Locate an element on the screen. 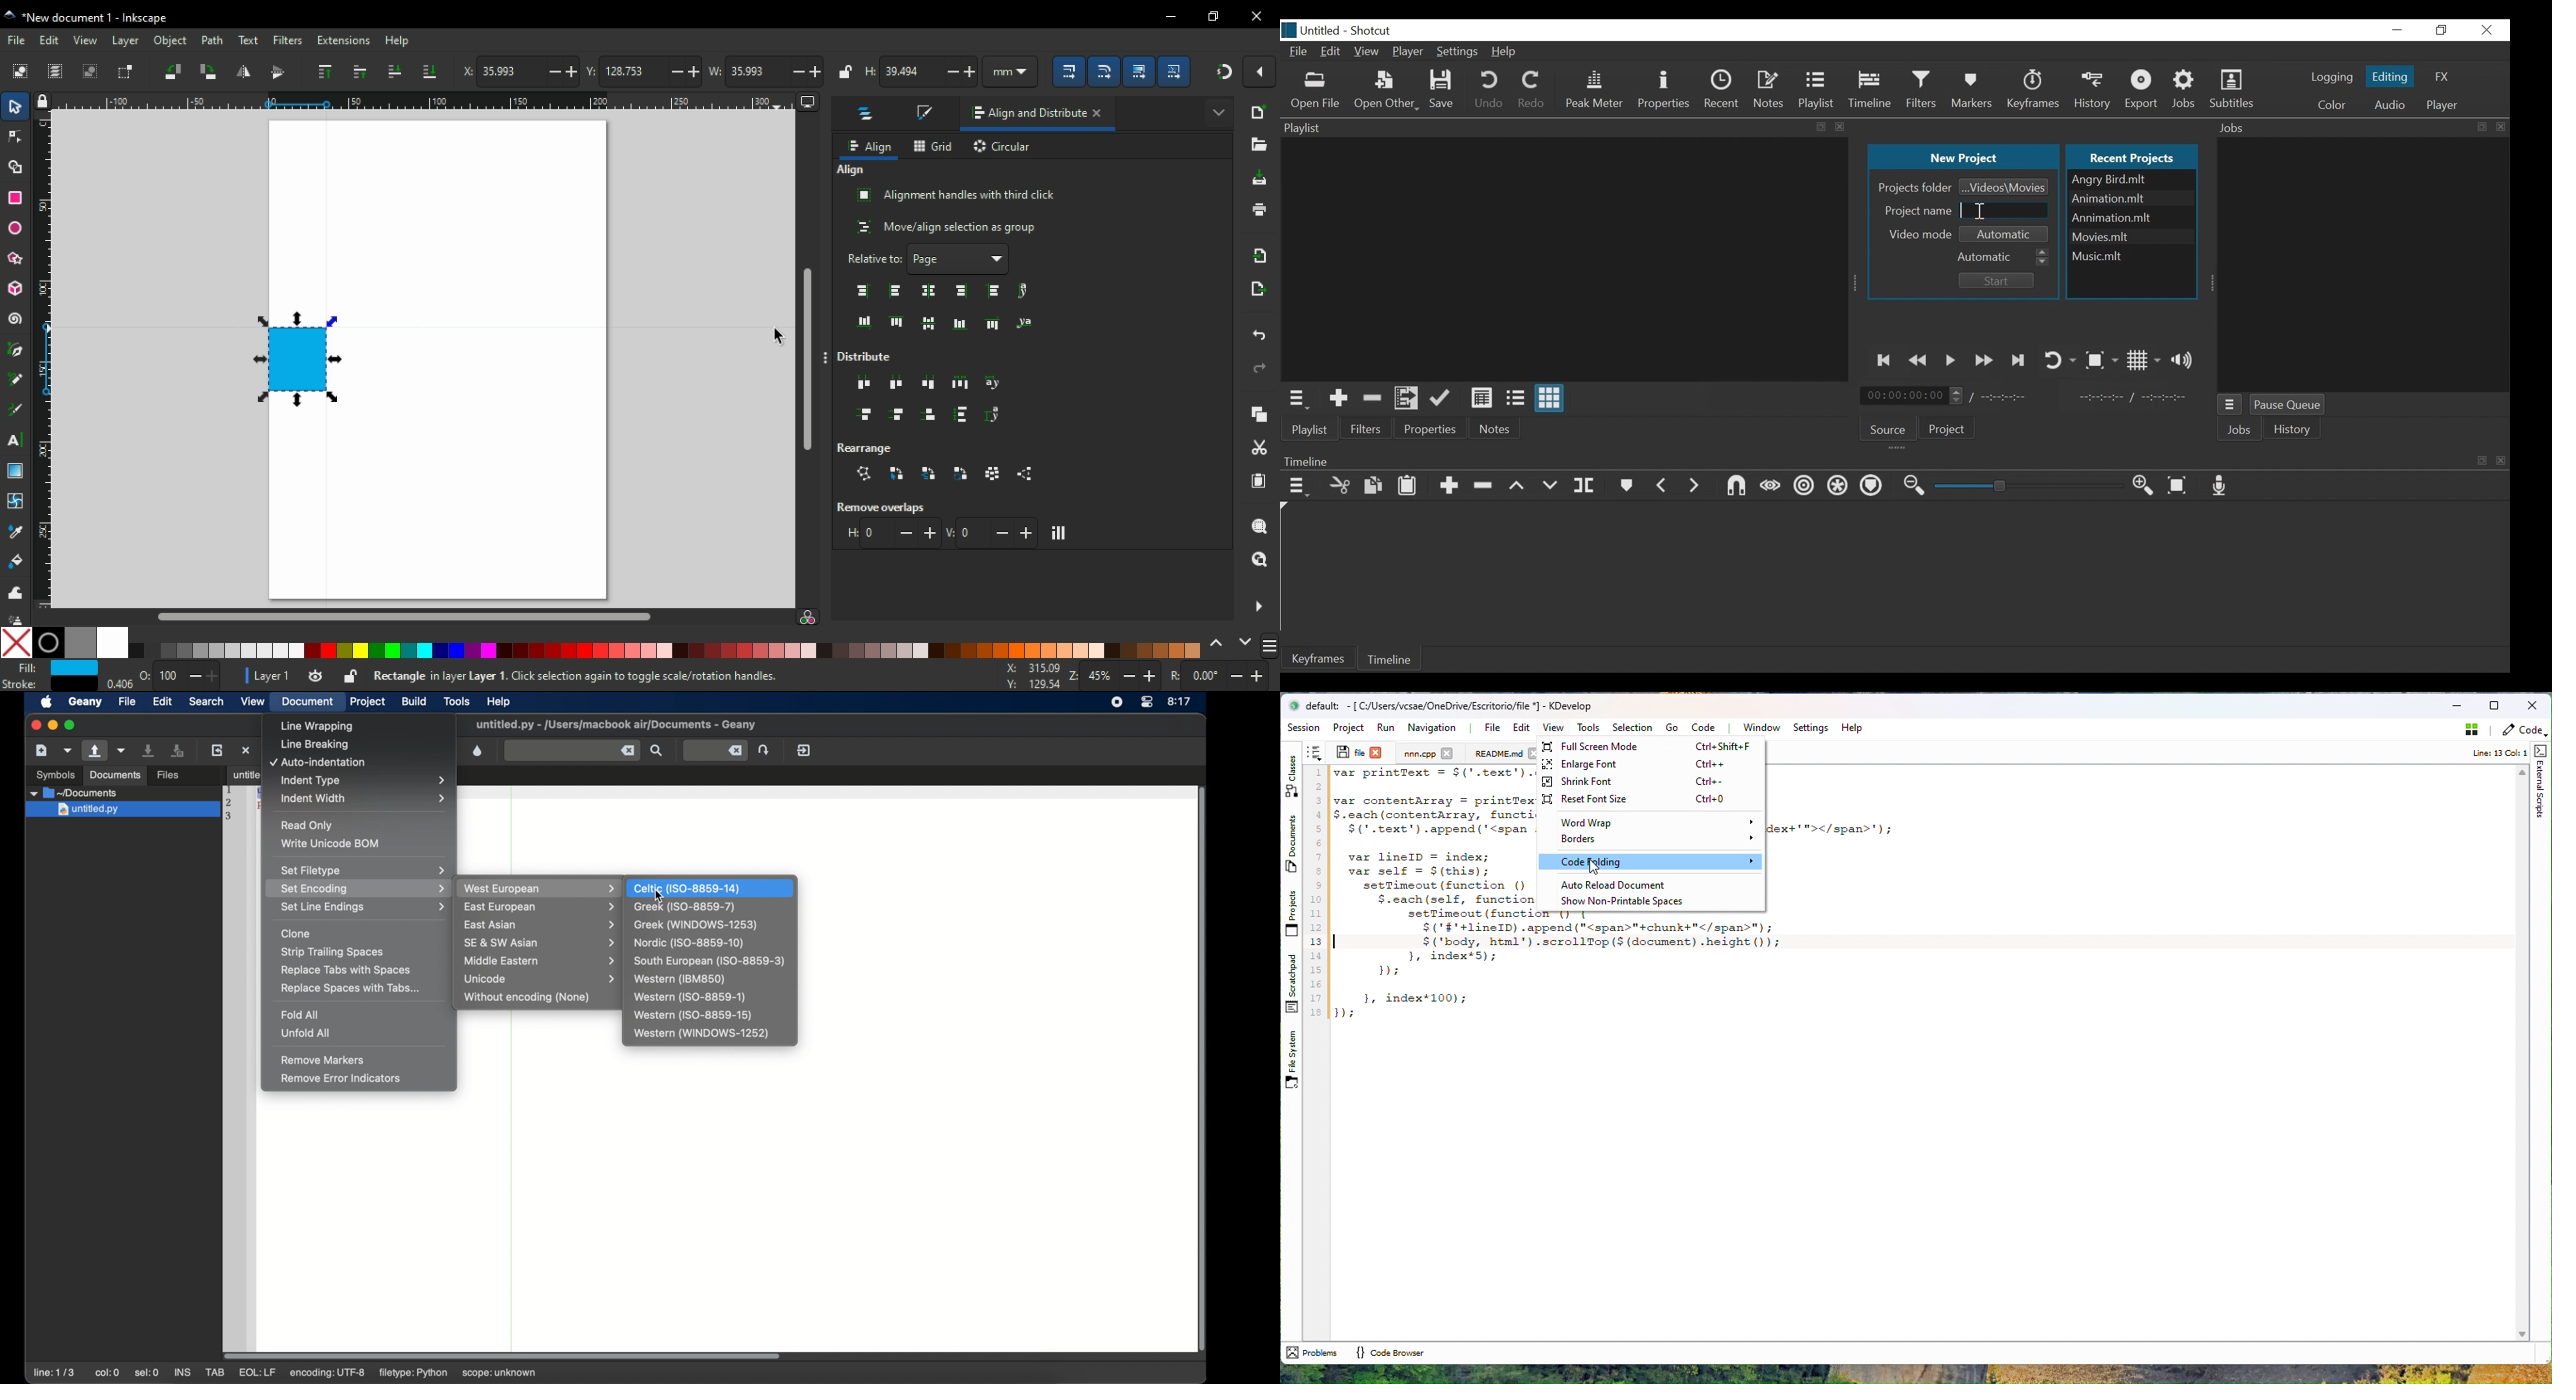  Close is located at coordinates (2485, 29).